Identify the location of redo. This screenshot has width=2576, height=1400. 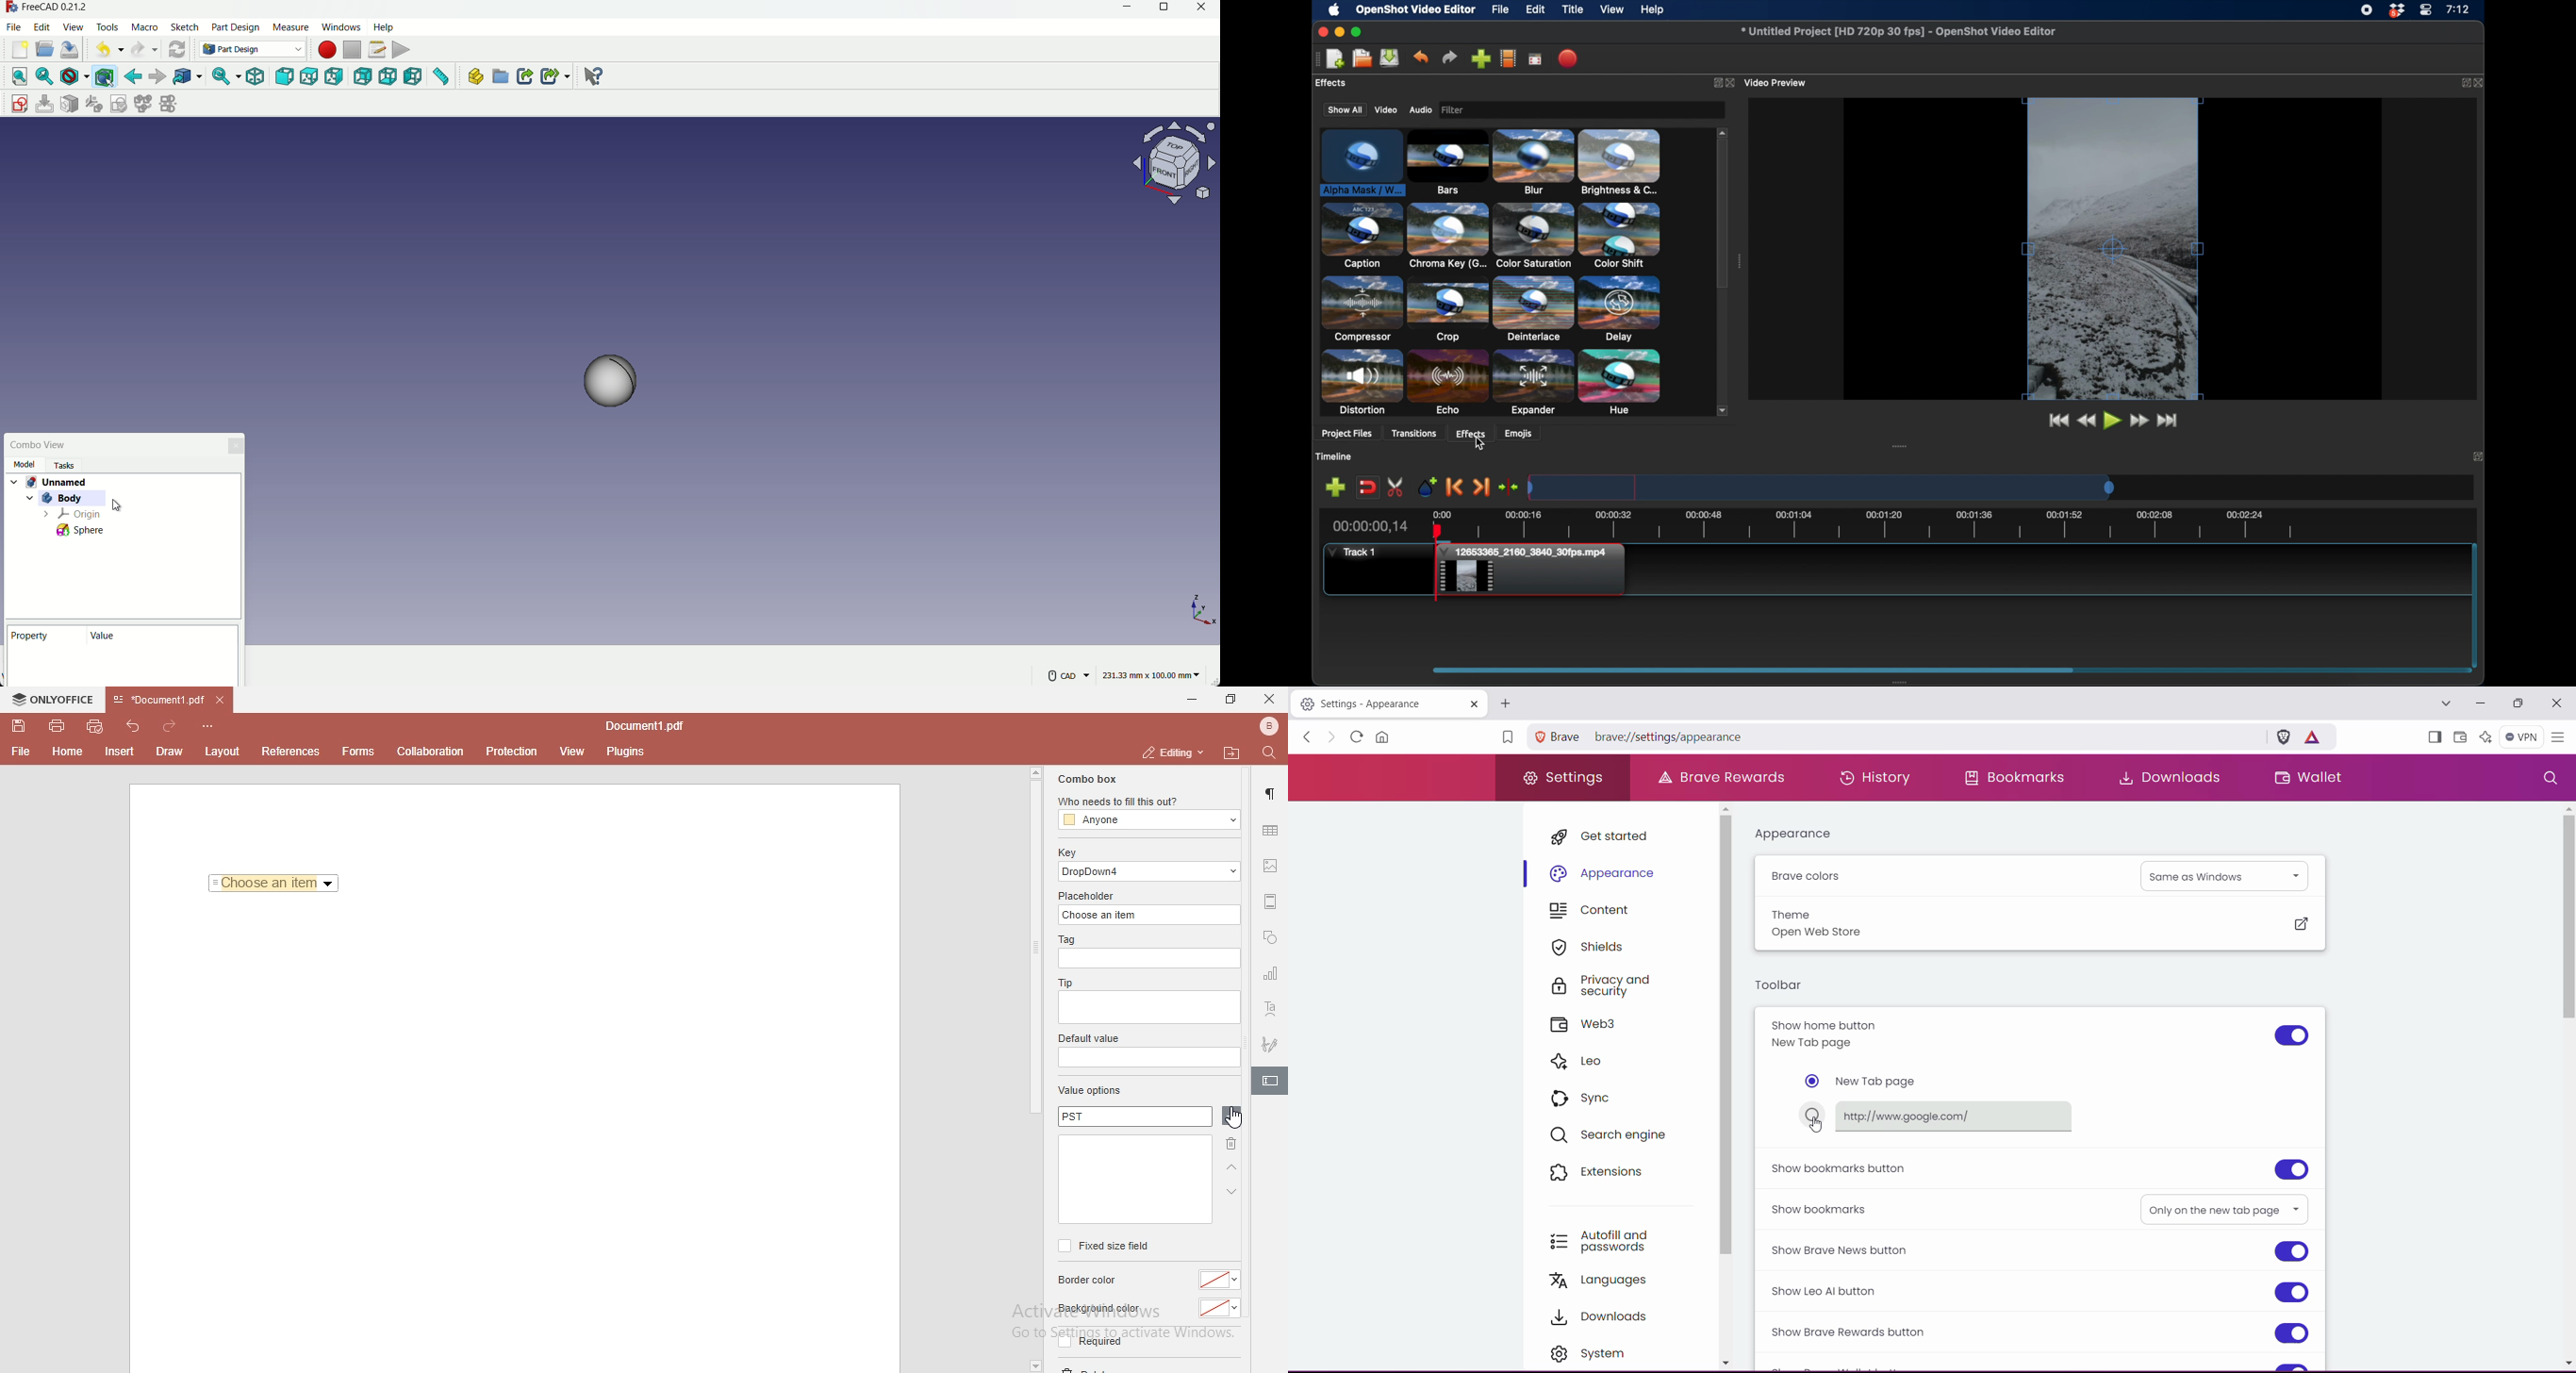
(137, 49).